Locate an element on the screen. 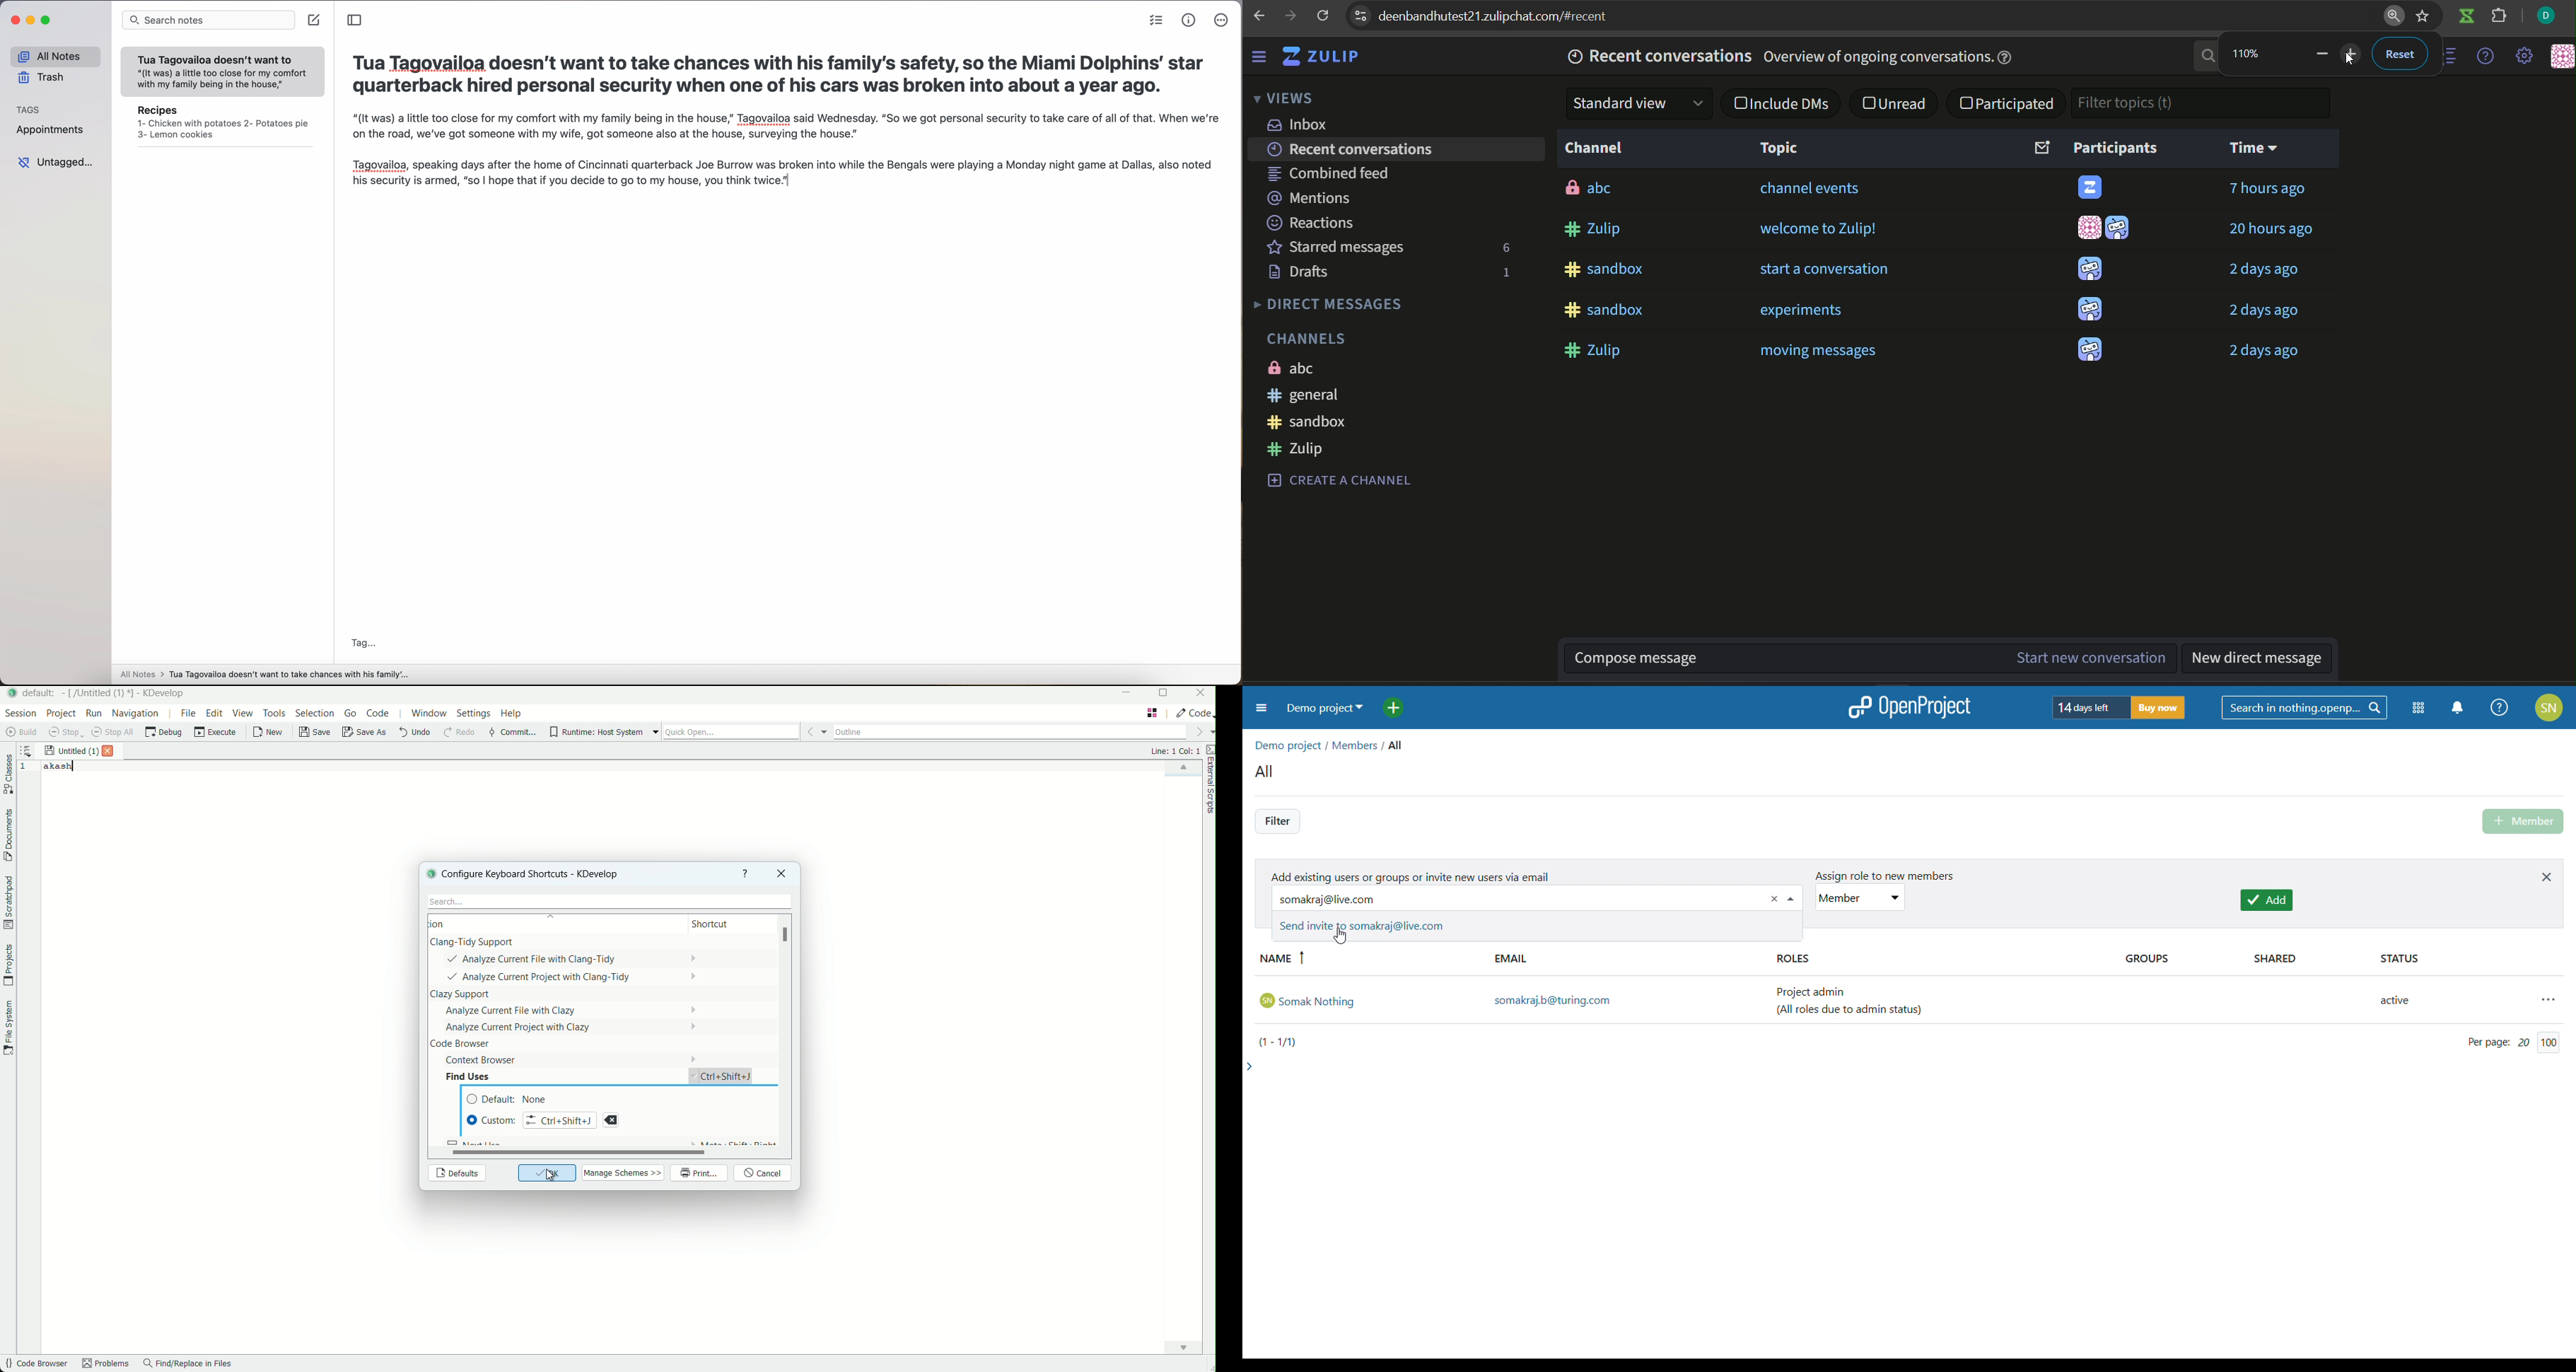  add project is located at coordinates (1401, 708).